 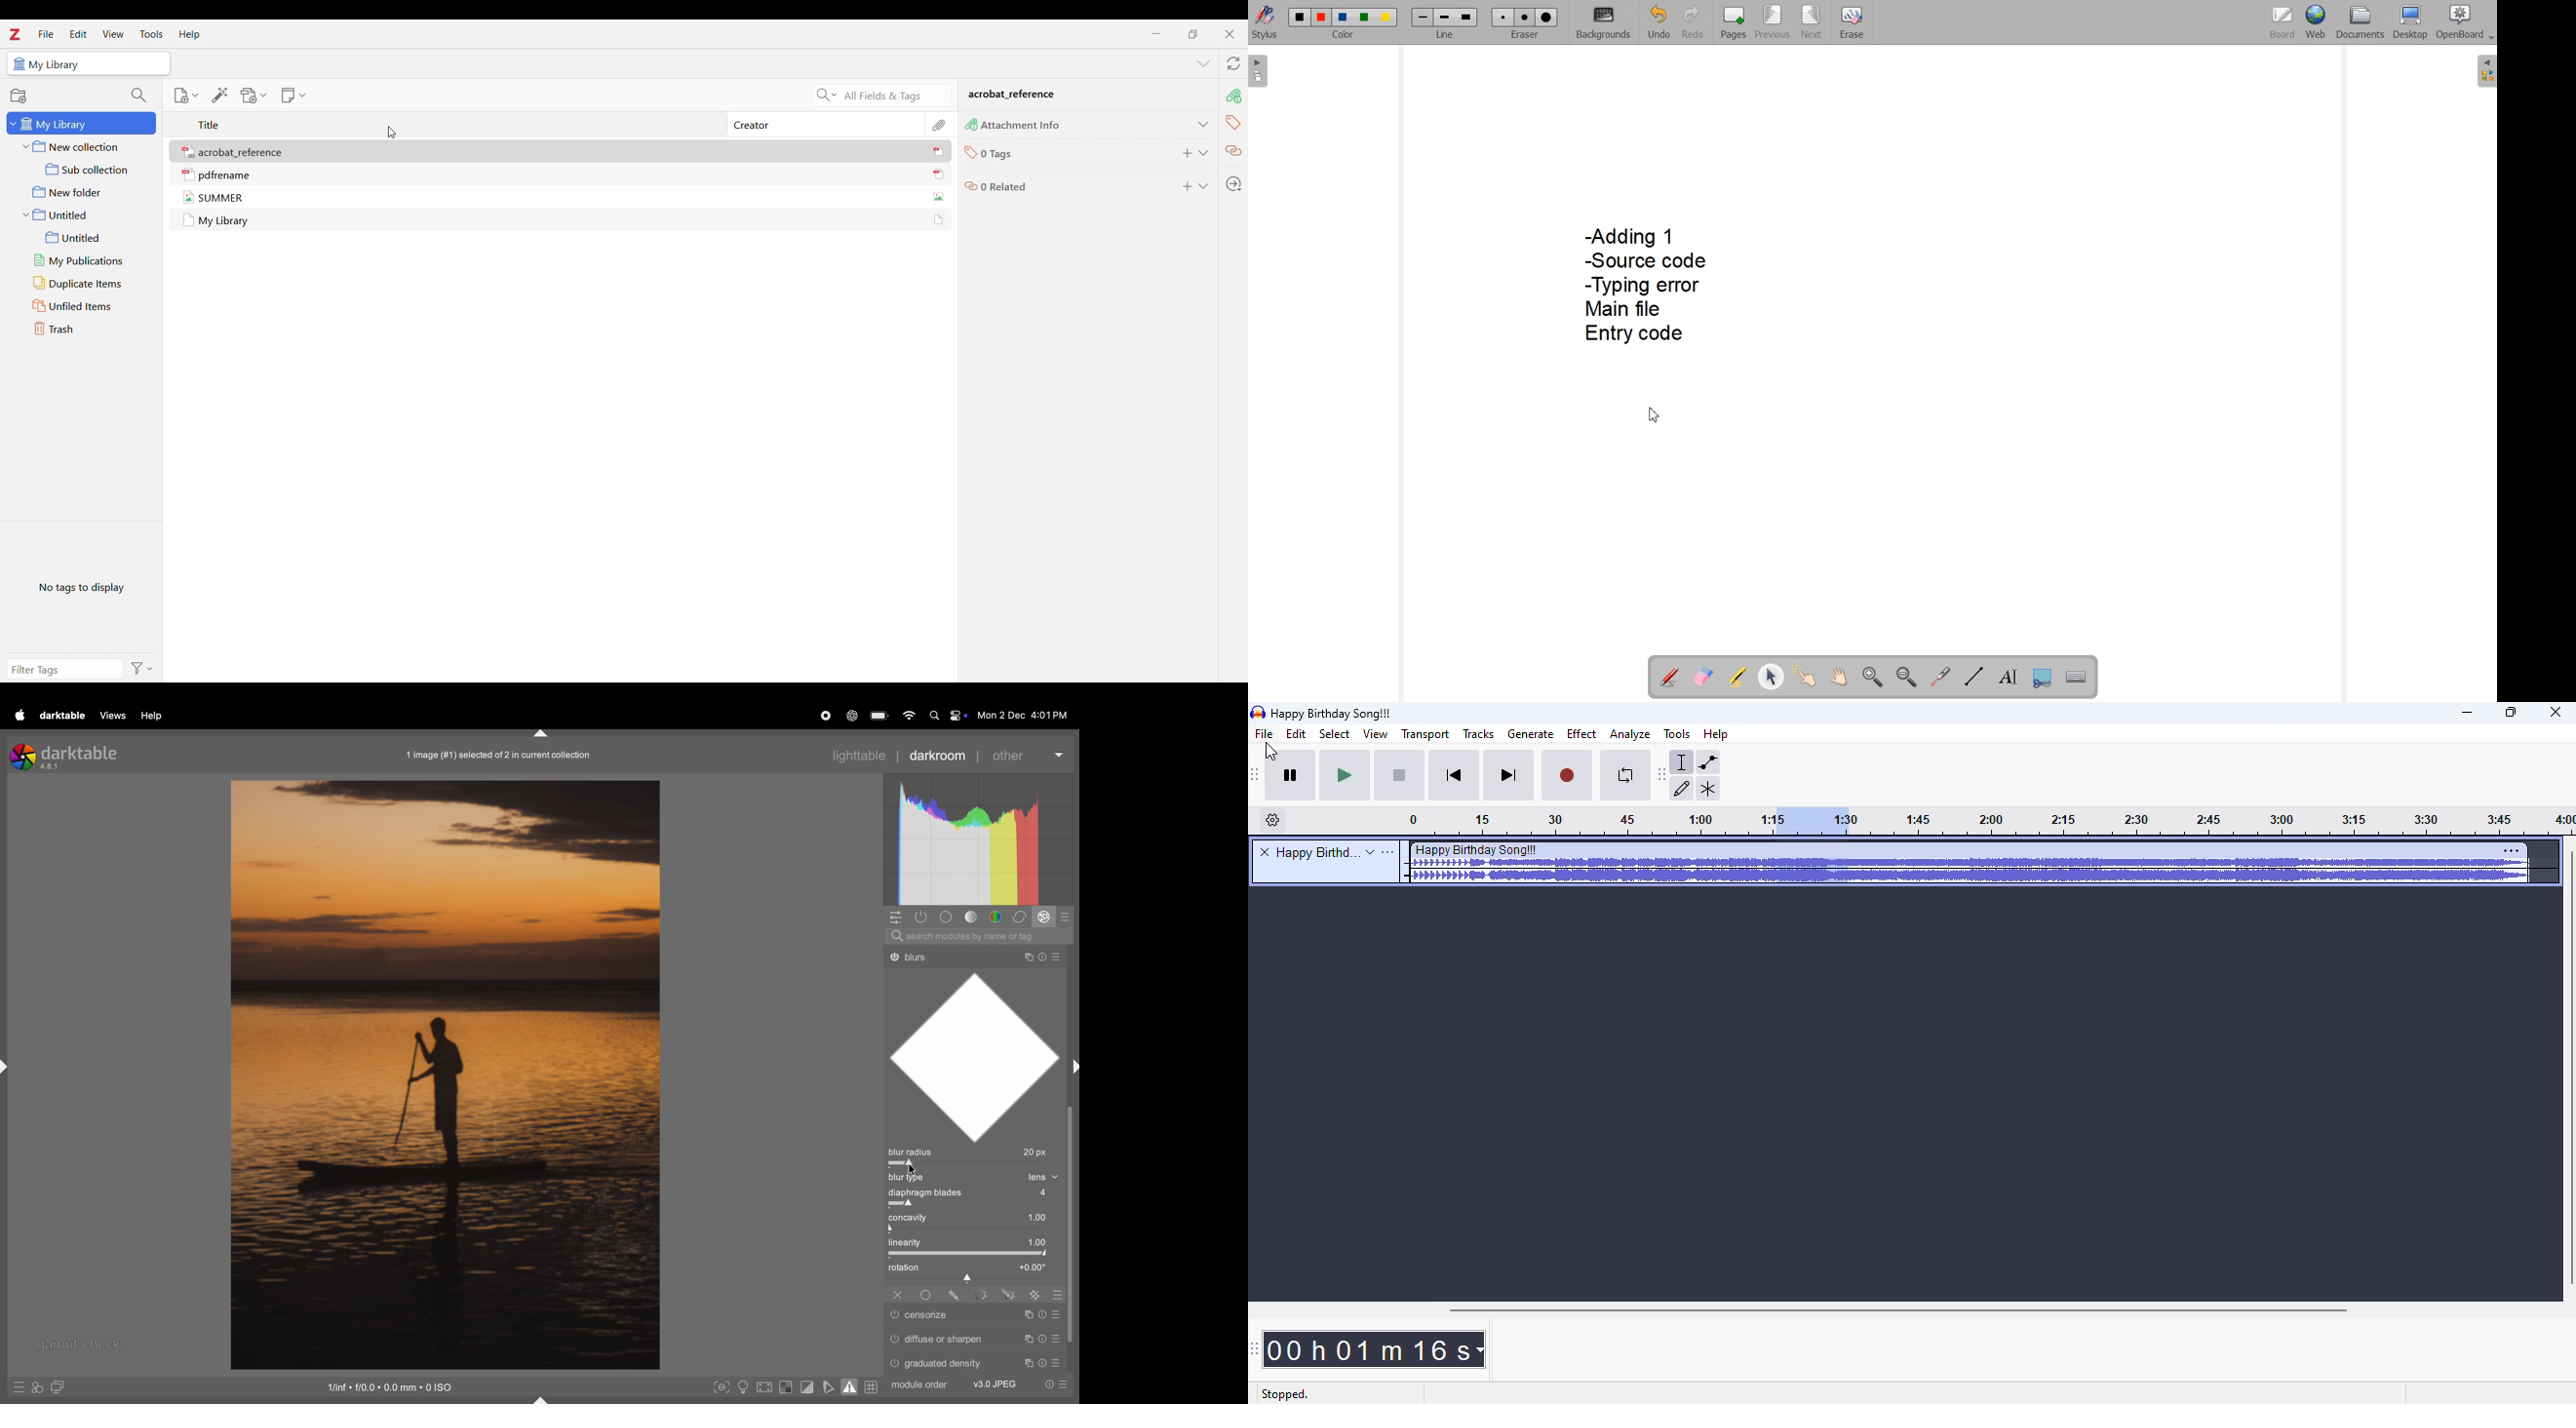 I want to click on image, so click(x=442, y=1075).